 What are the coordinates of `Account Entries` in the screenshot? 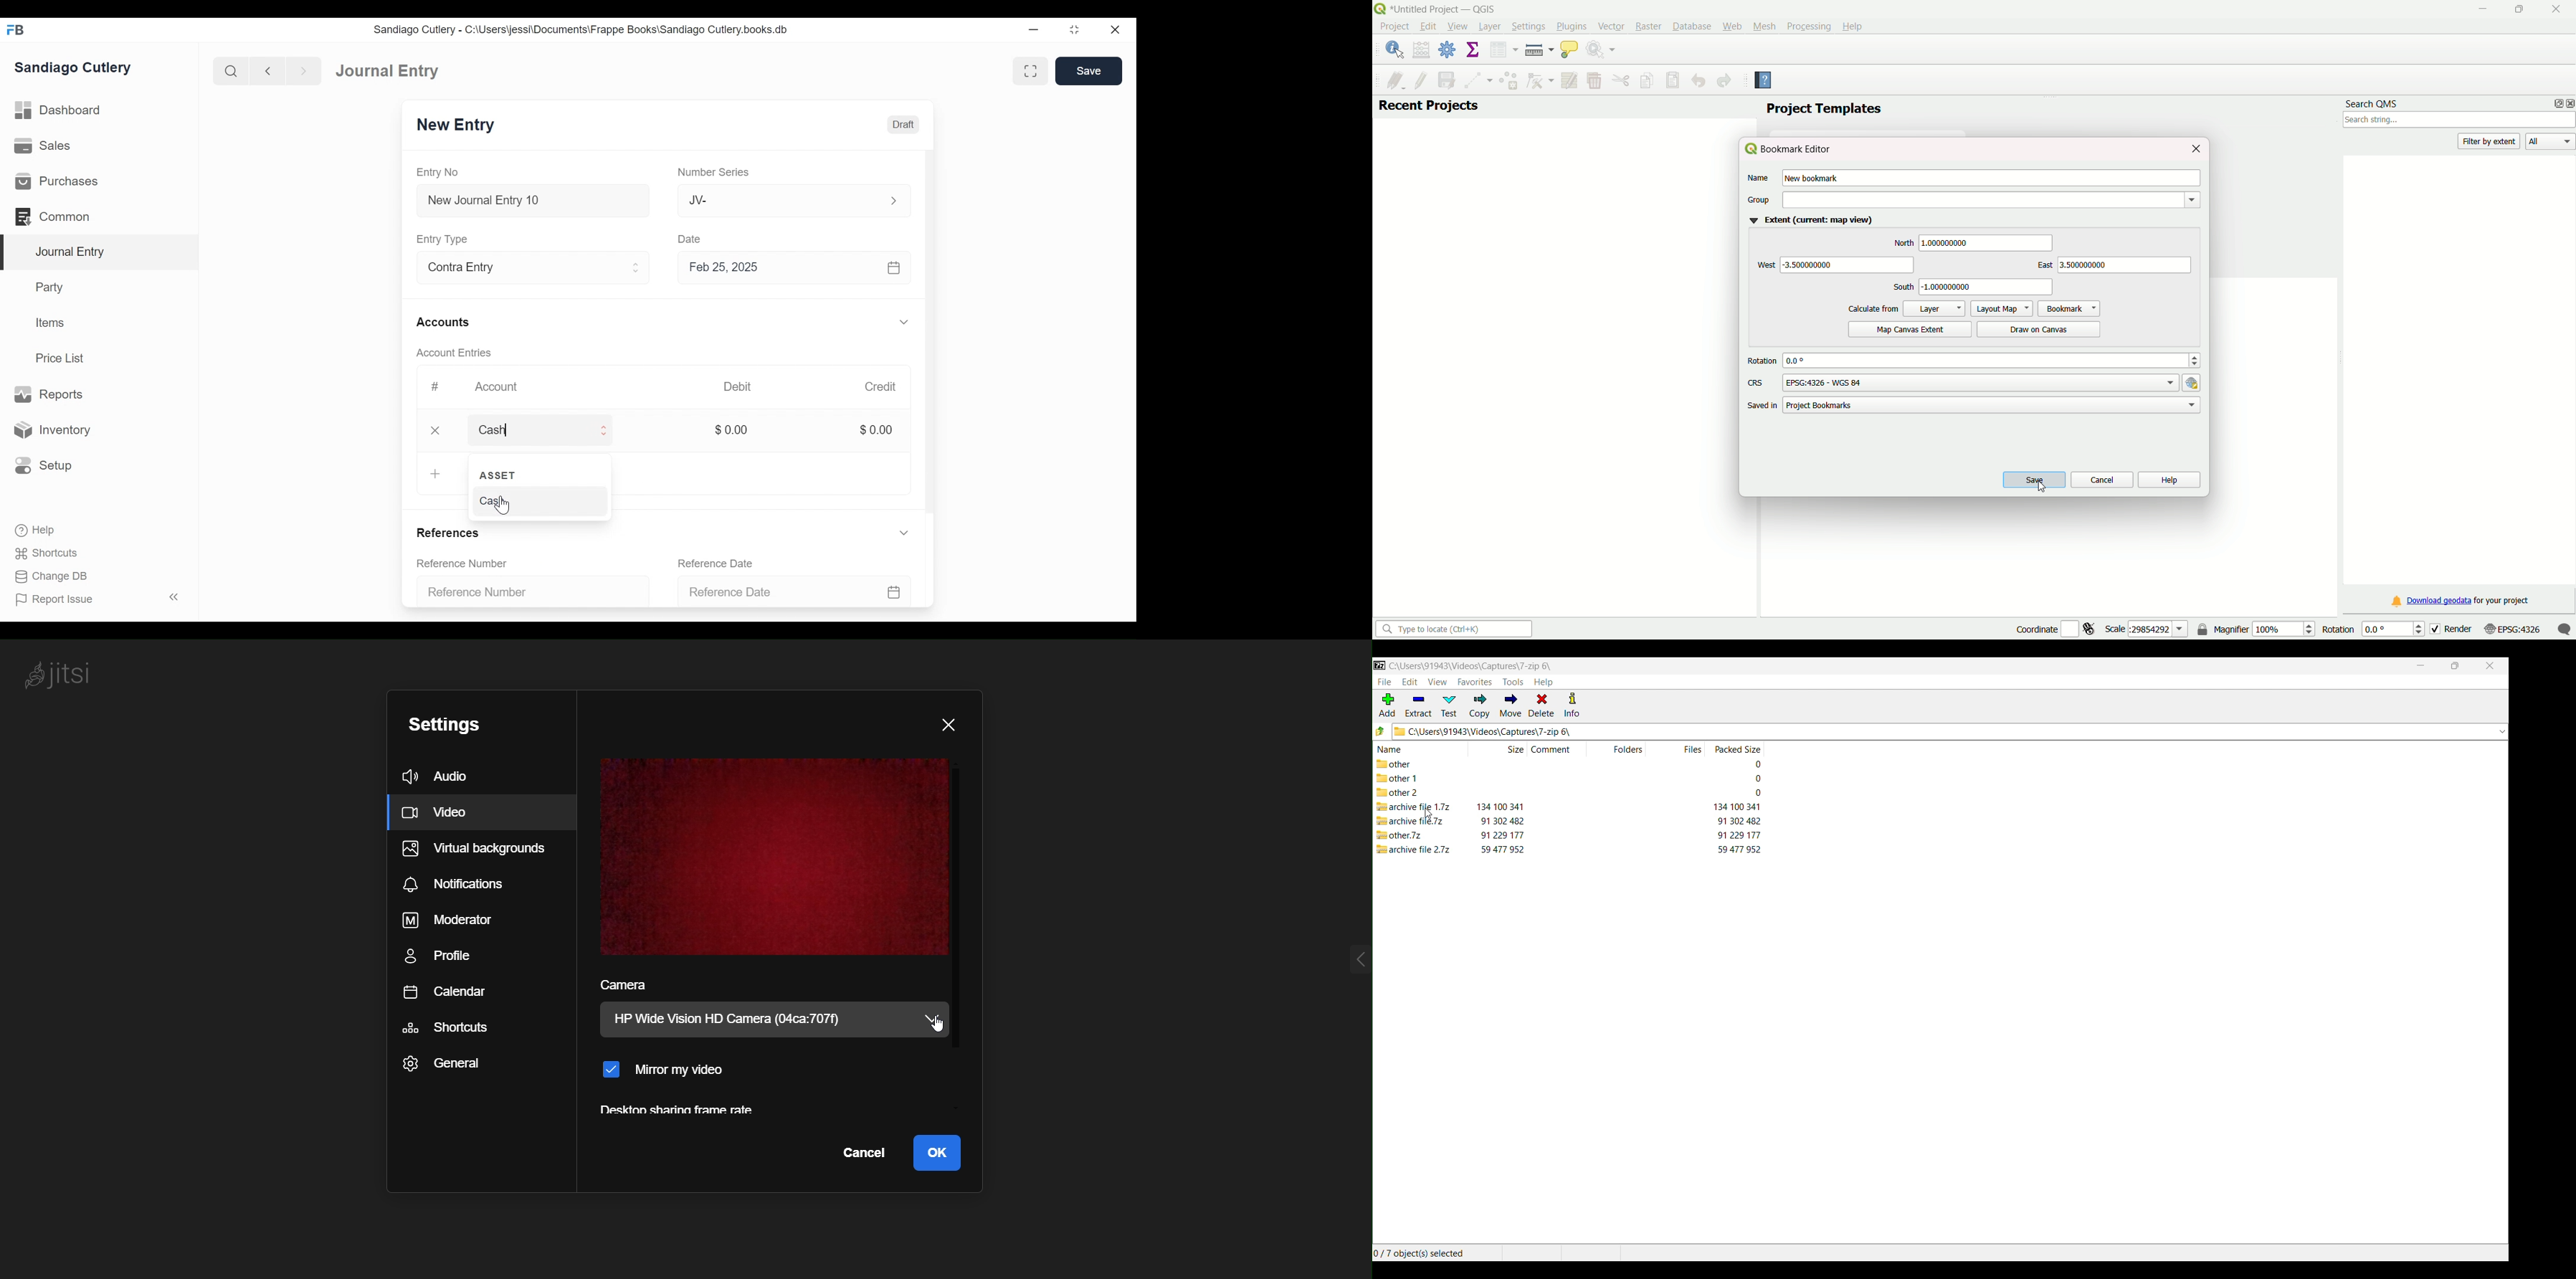 It's located at (459, 353).